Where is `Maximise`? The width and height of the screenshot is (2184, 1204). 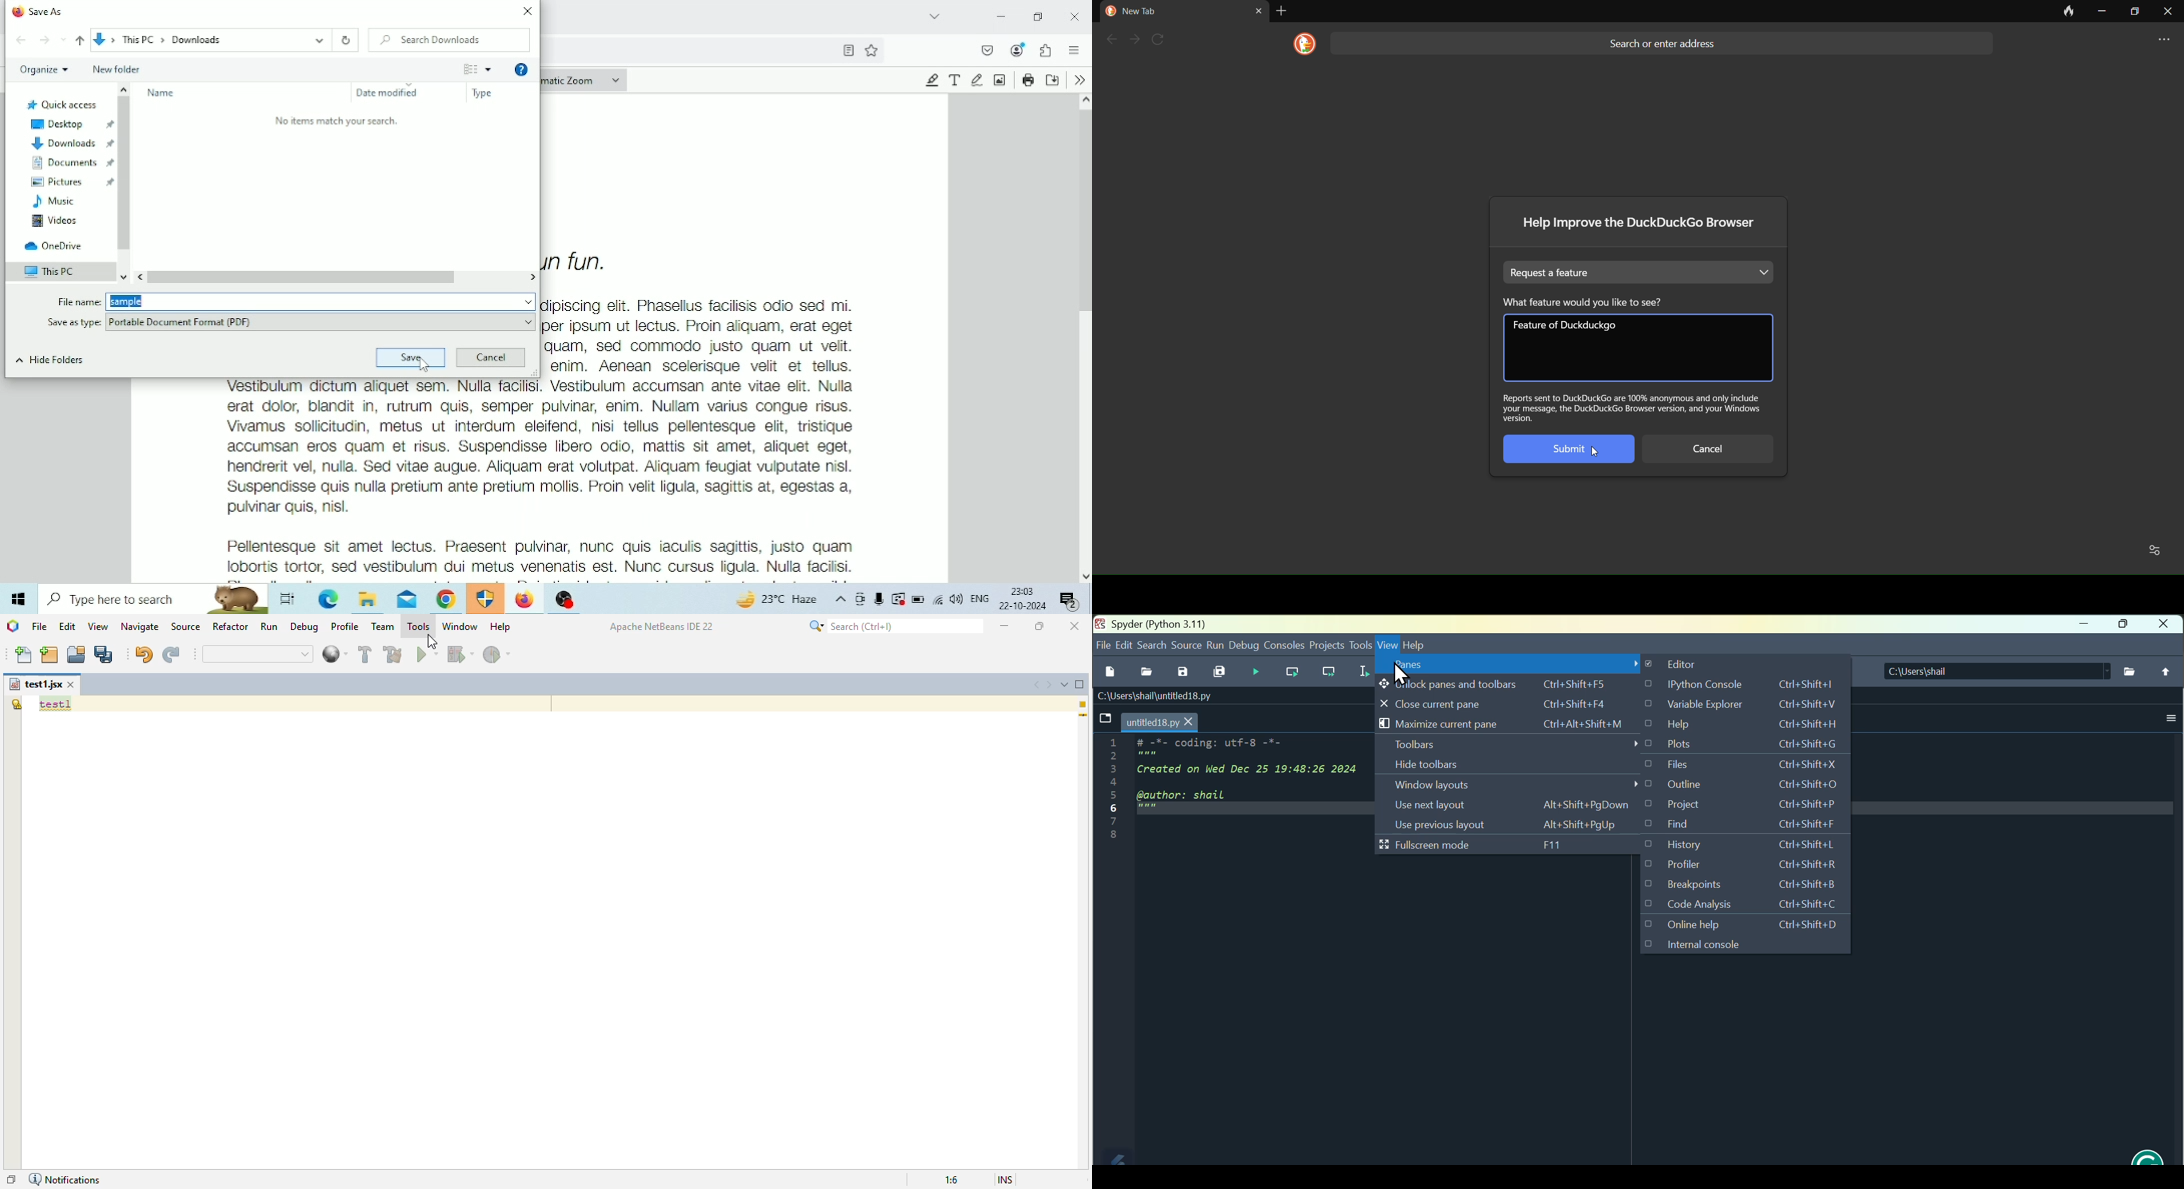
Maximise is located at coordinates (2125, 625).